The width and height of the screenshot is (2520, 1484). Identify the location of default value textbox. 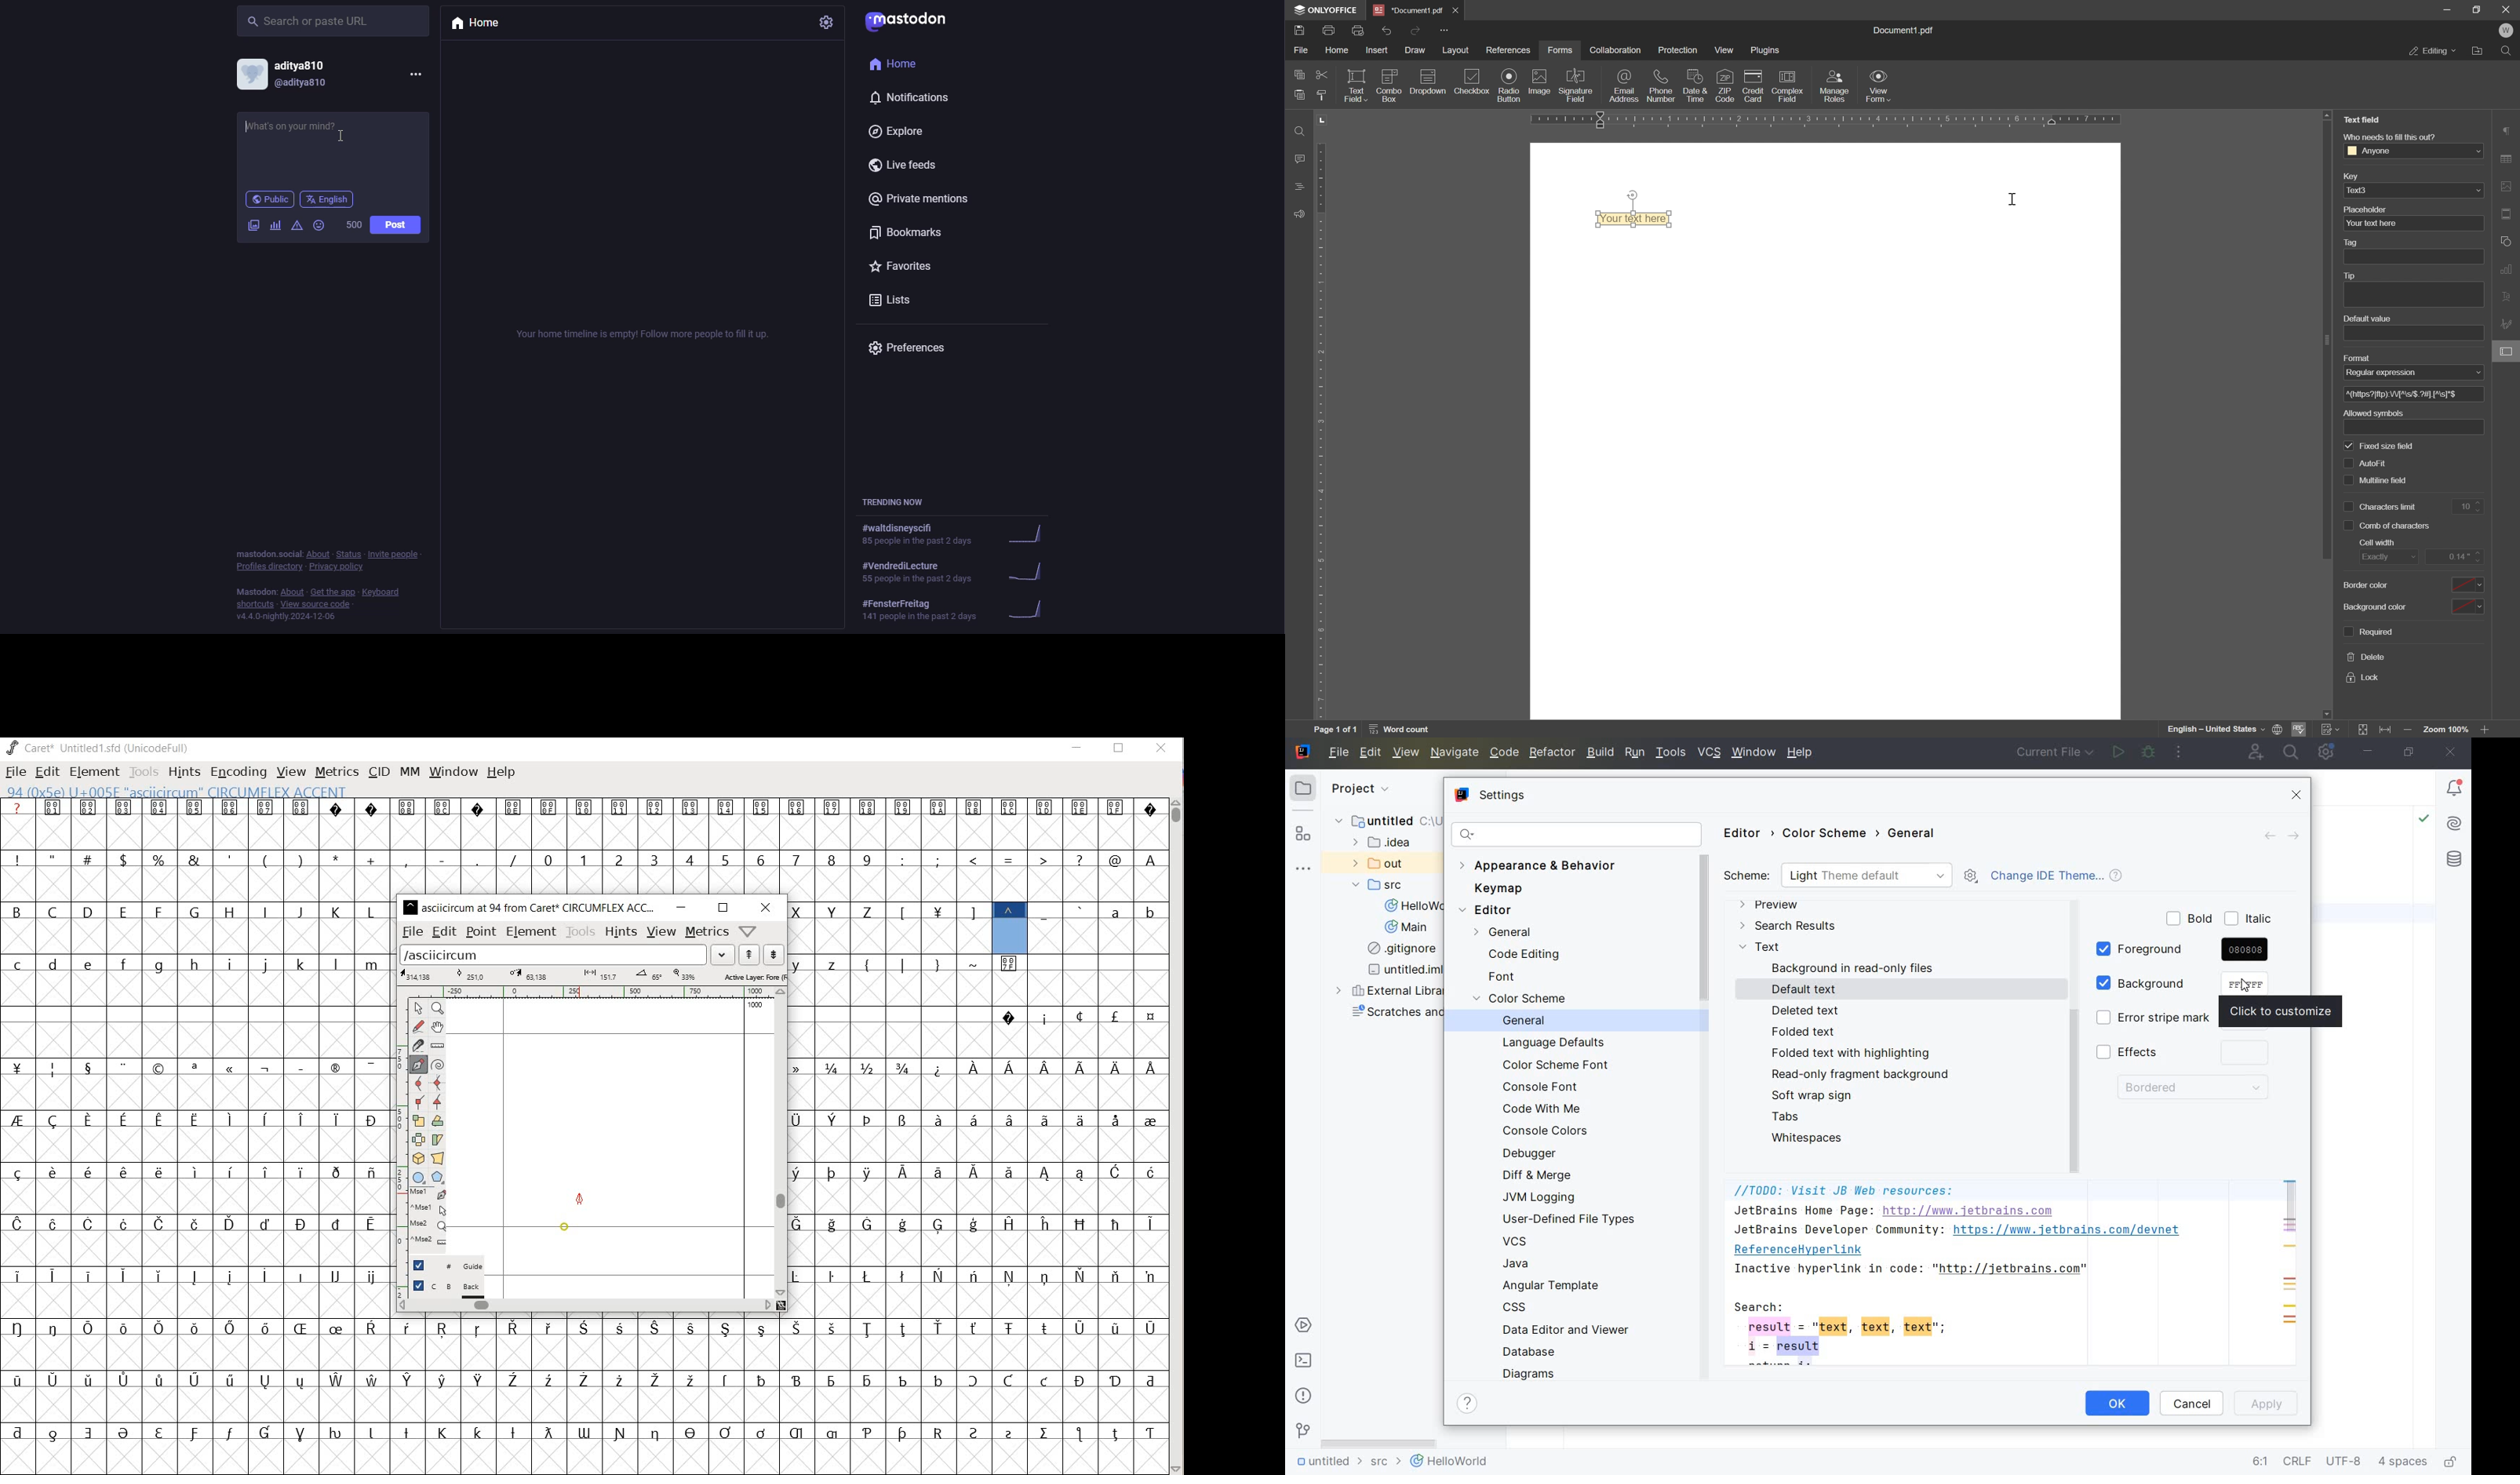
(2416, 333).